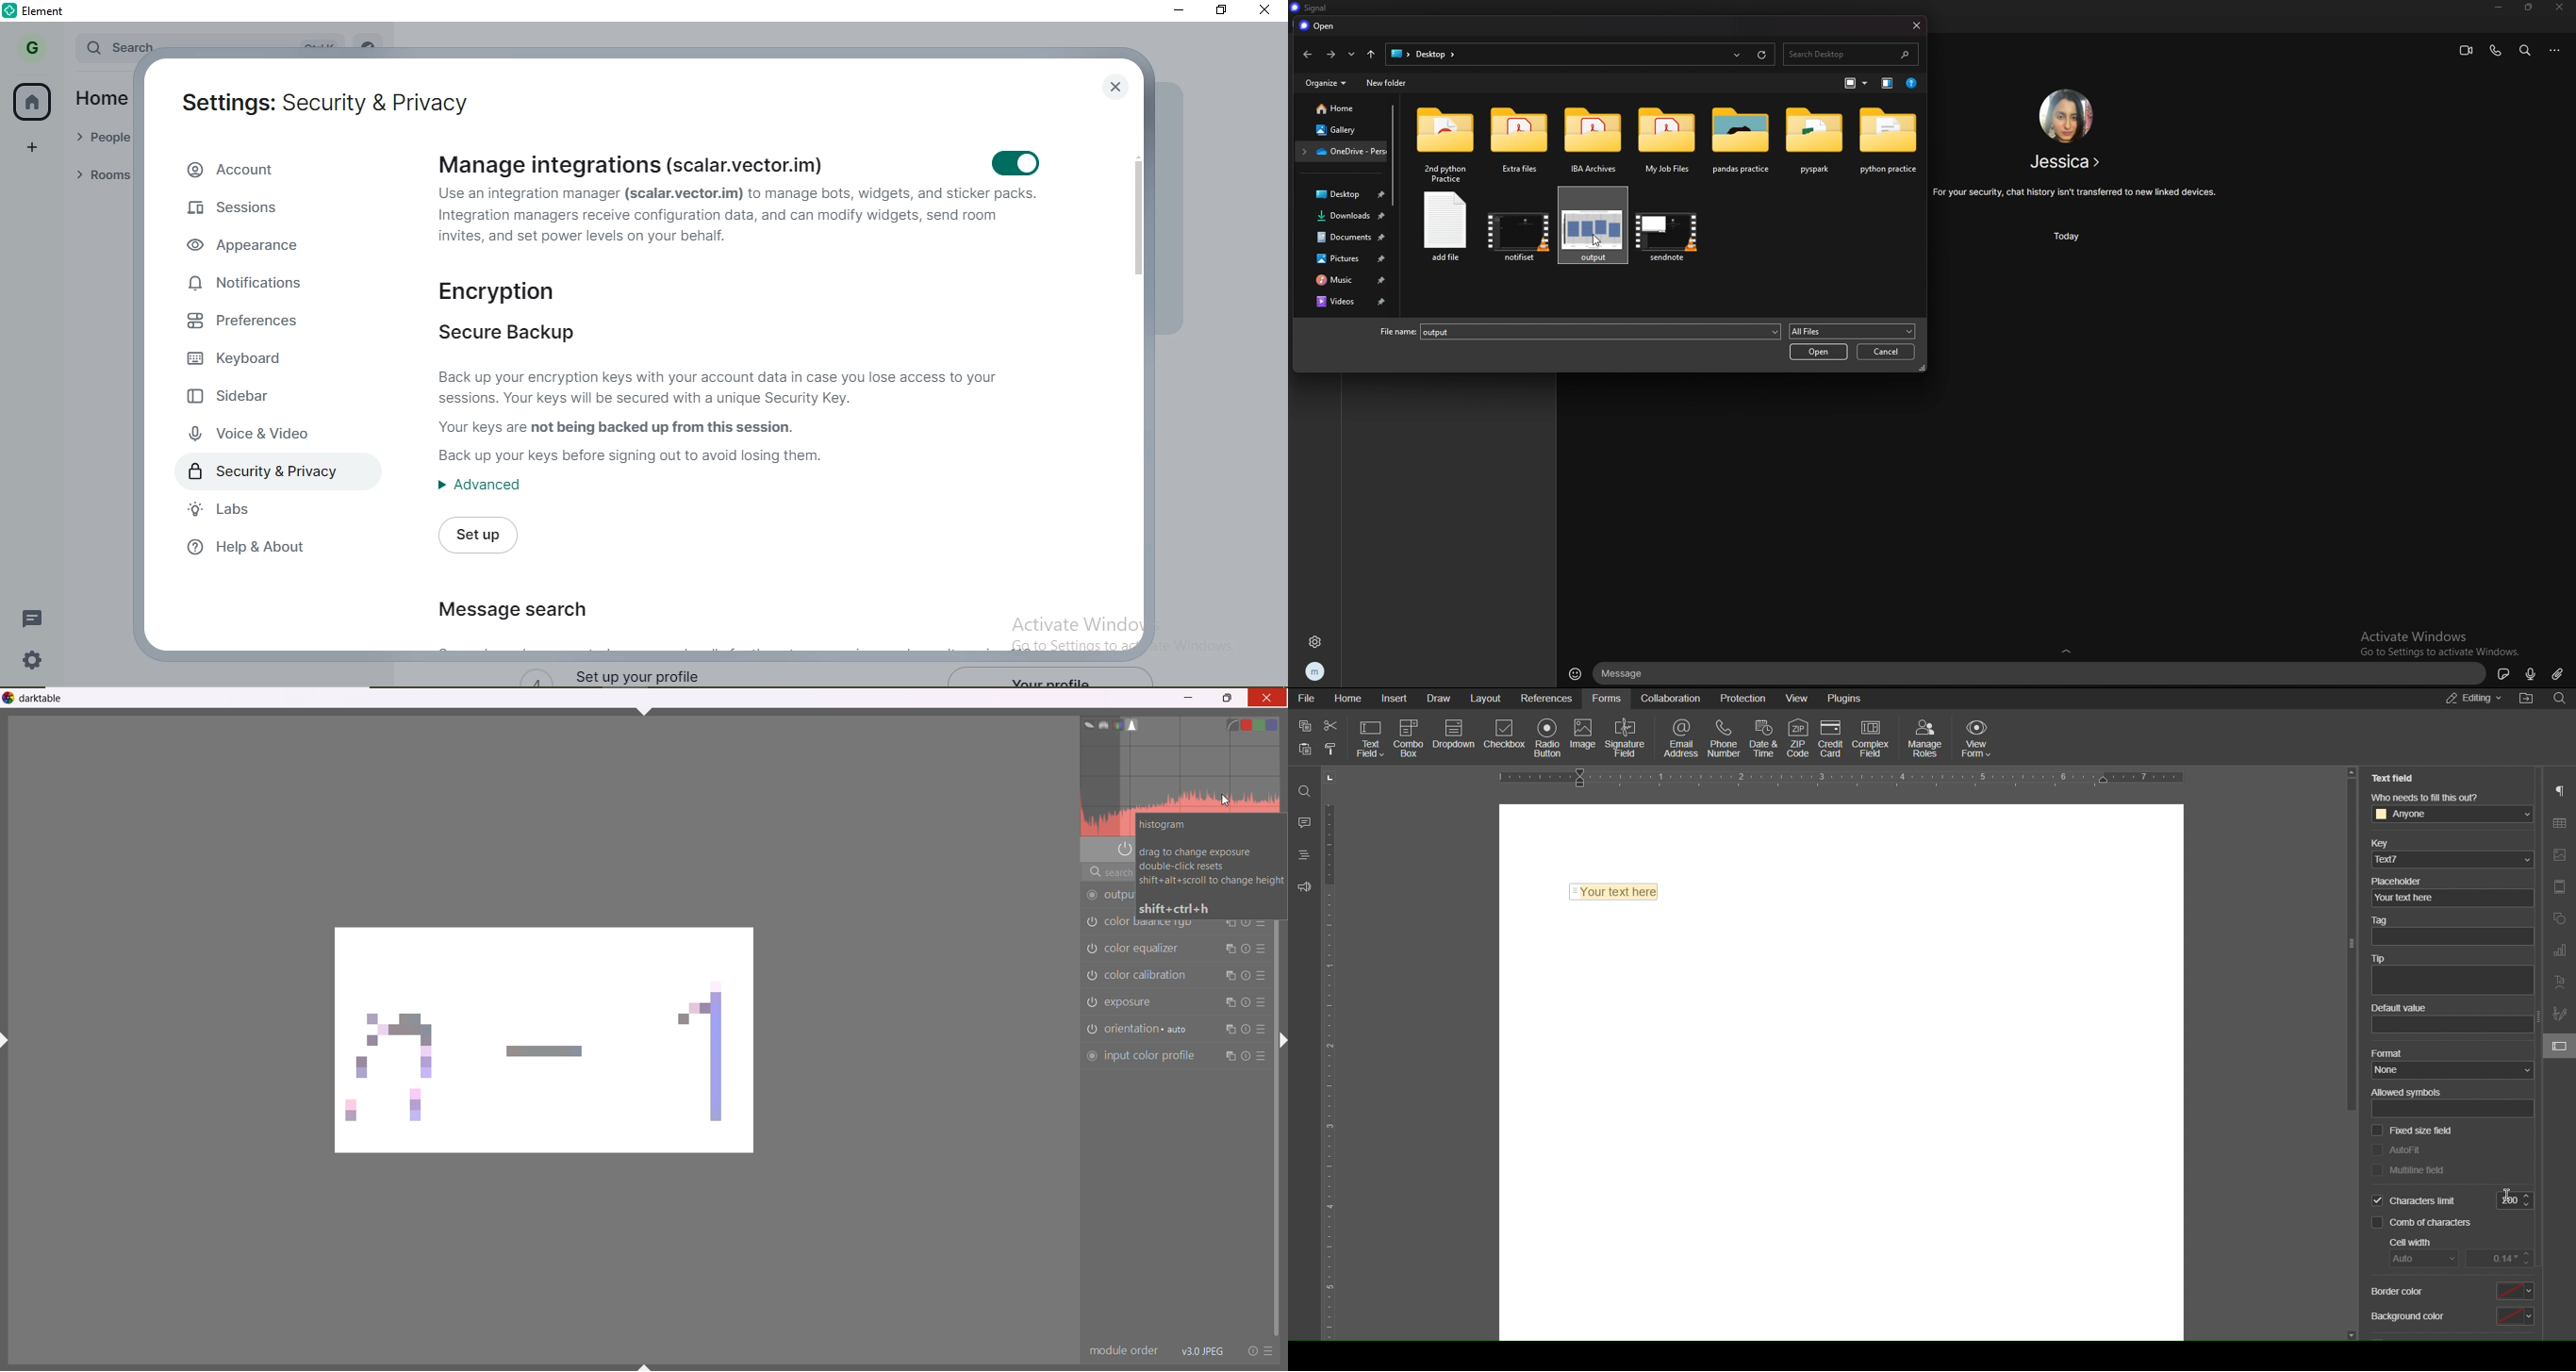 The height and width of the screenshot is (1372, 2576). What do you see at coordinates (1326, 83) in the screenshot?
I see `organize` at bounding box center [1326, 83].